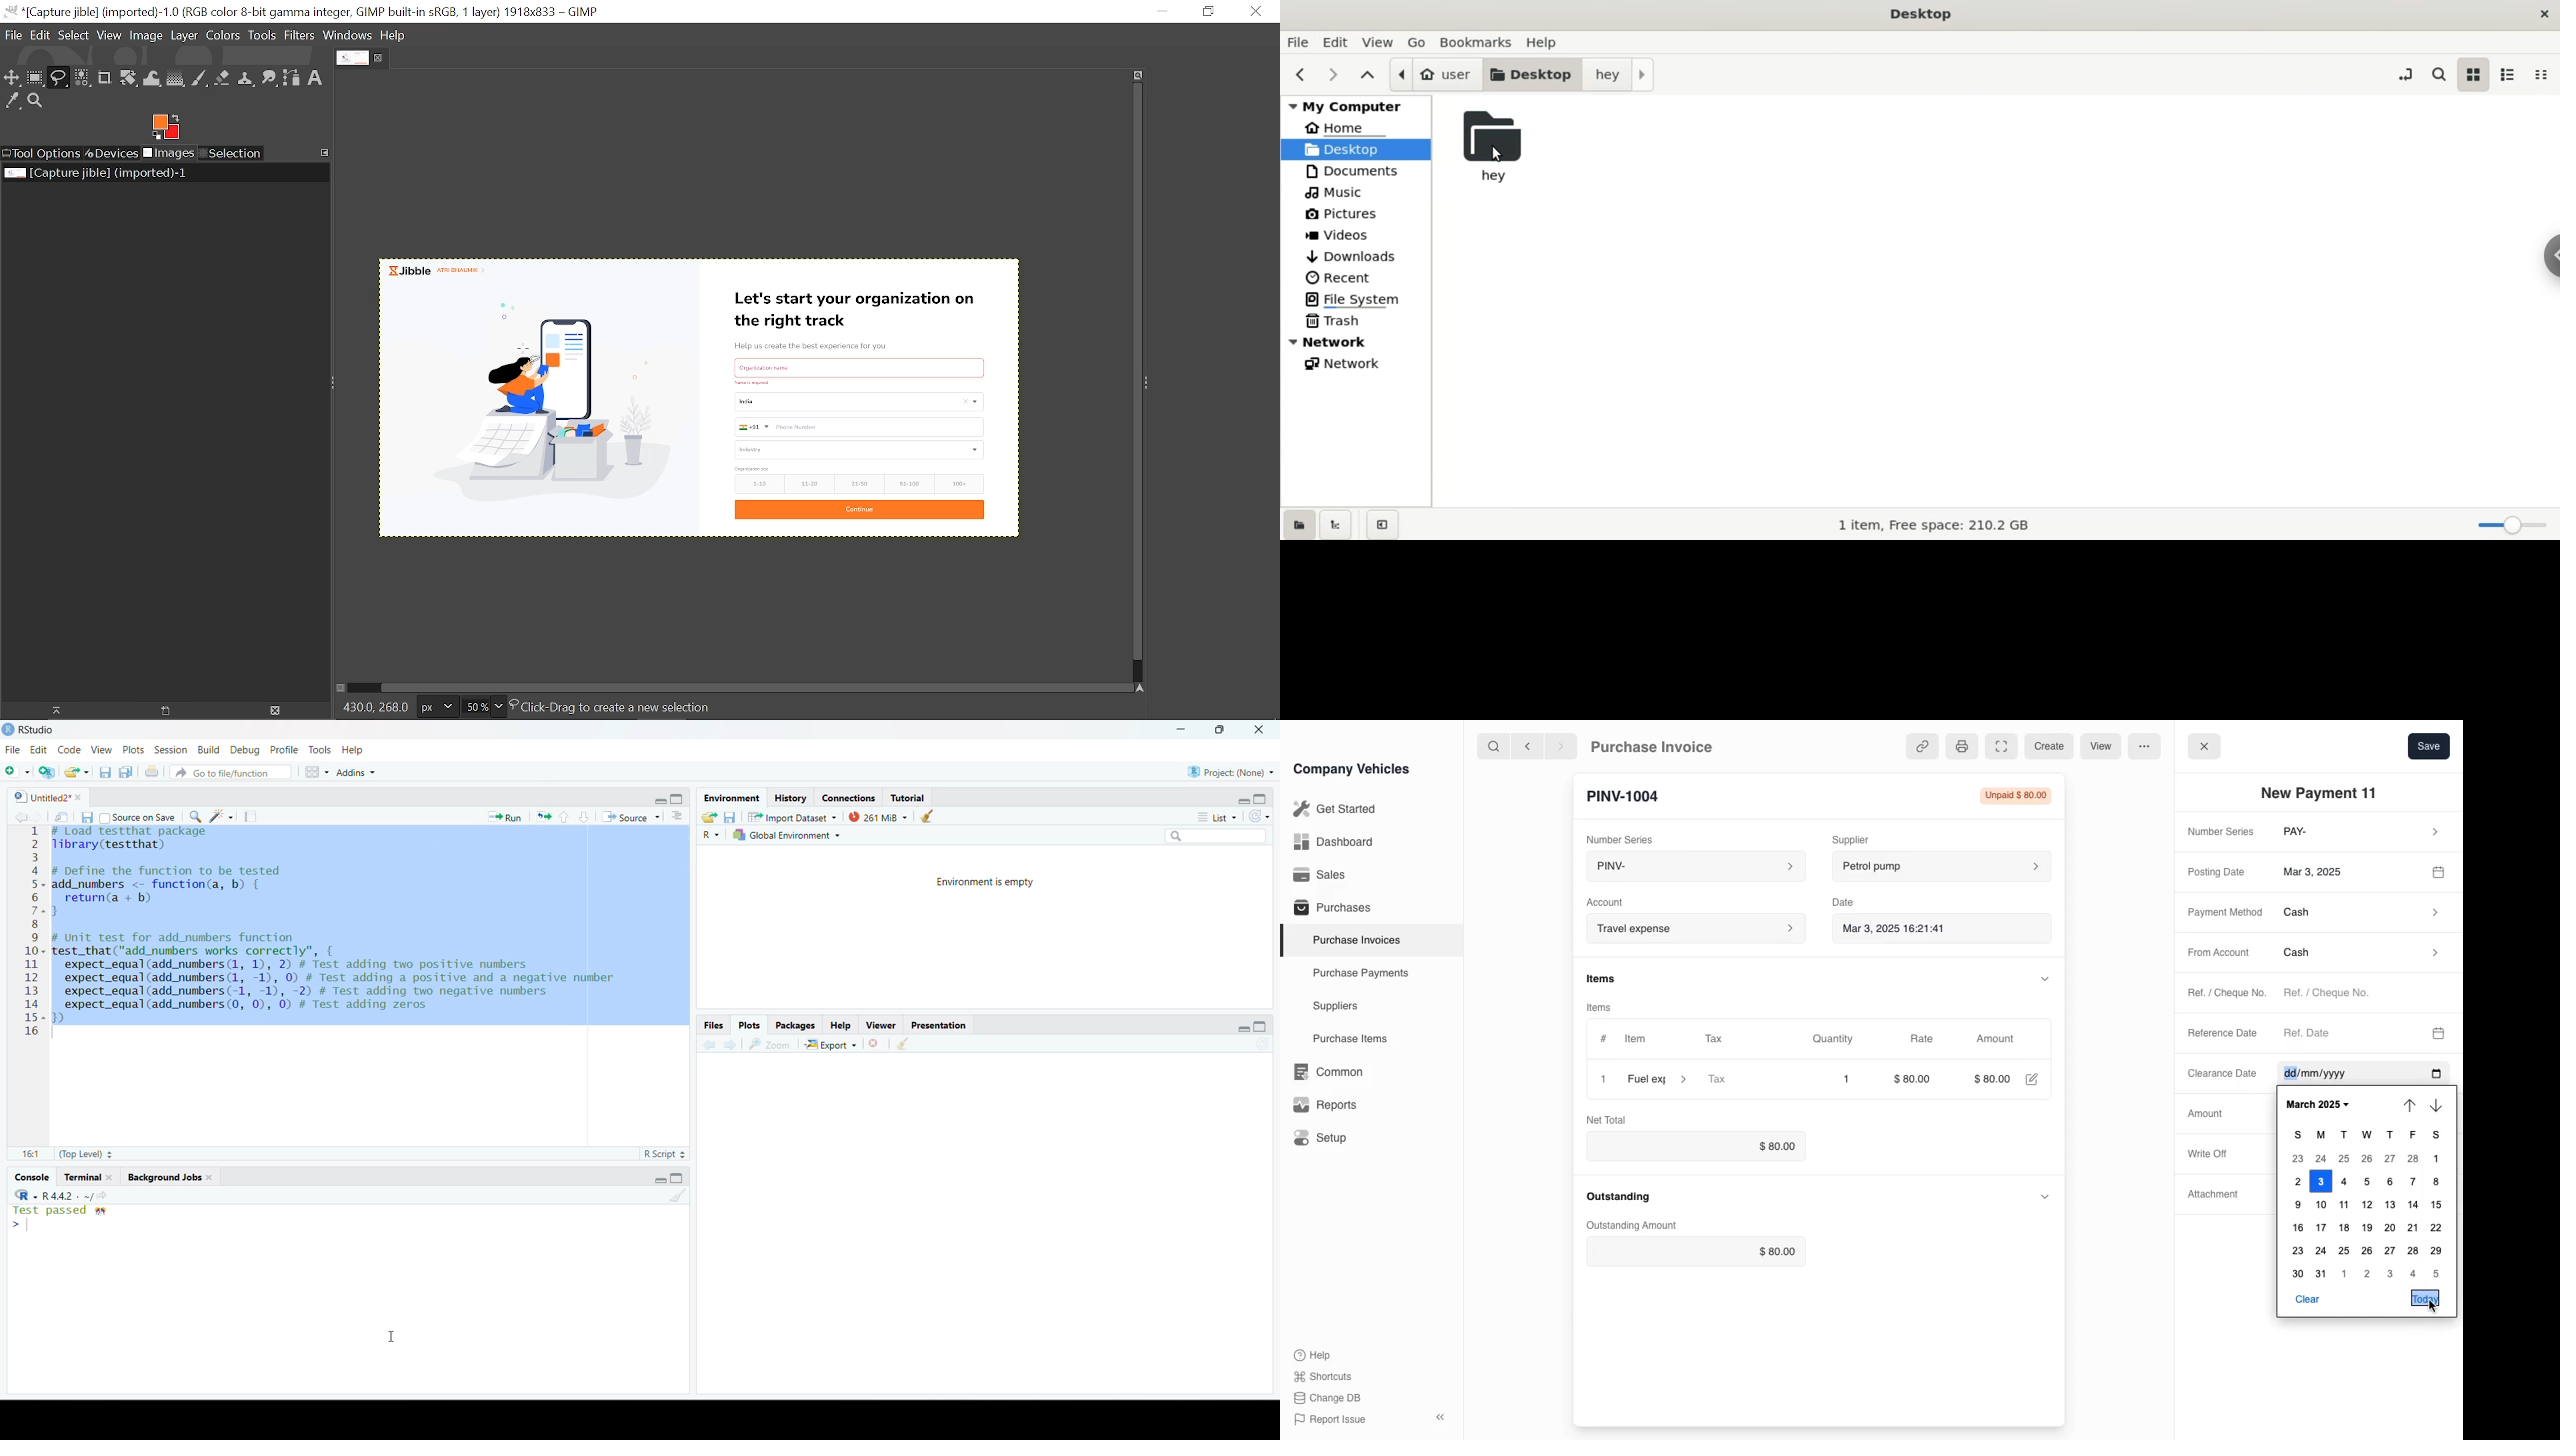 This screenshot has height=1456, width=2576. What do you see at coordinates (2217, 1075) in the screenshot?
I see `Clearance Date` at bounding box center [2217, 1075].